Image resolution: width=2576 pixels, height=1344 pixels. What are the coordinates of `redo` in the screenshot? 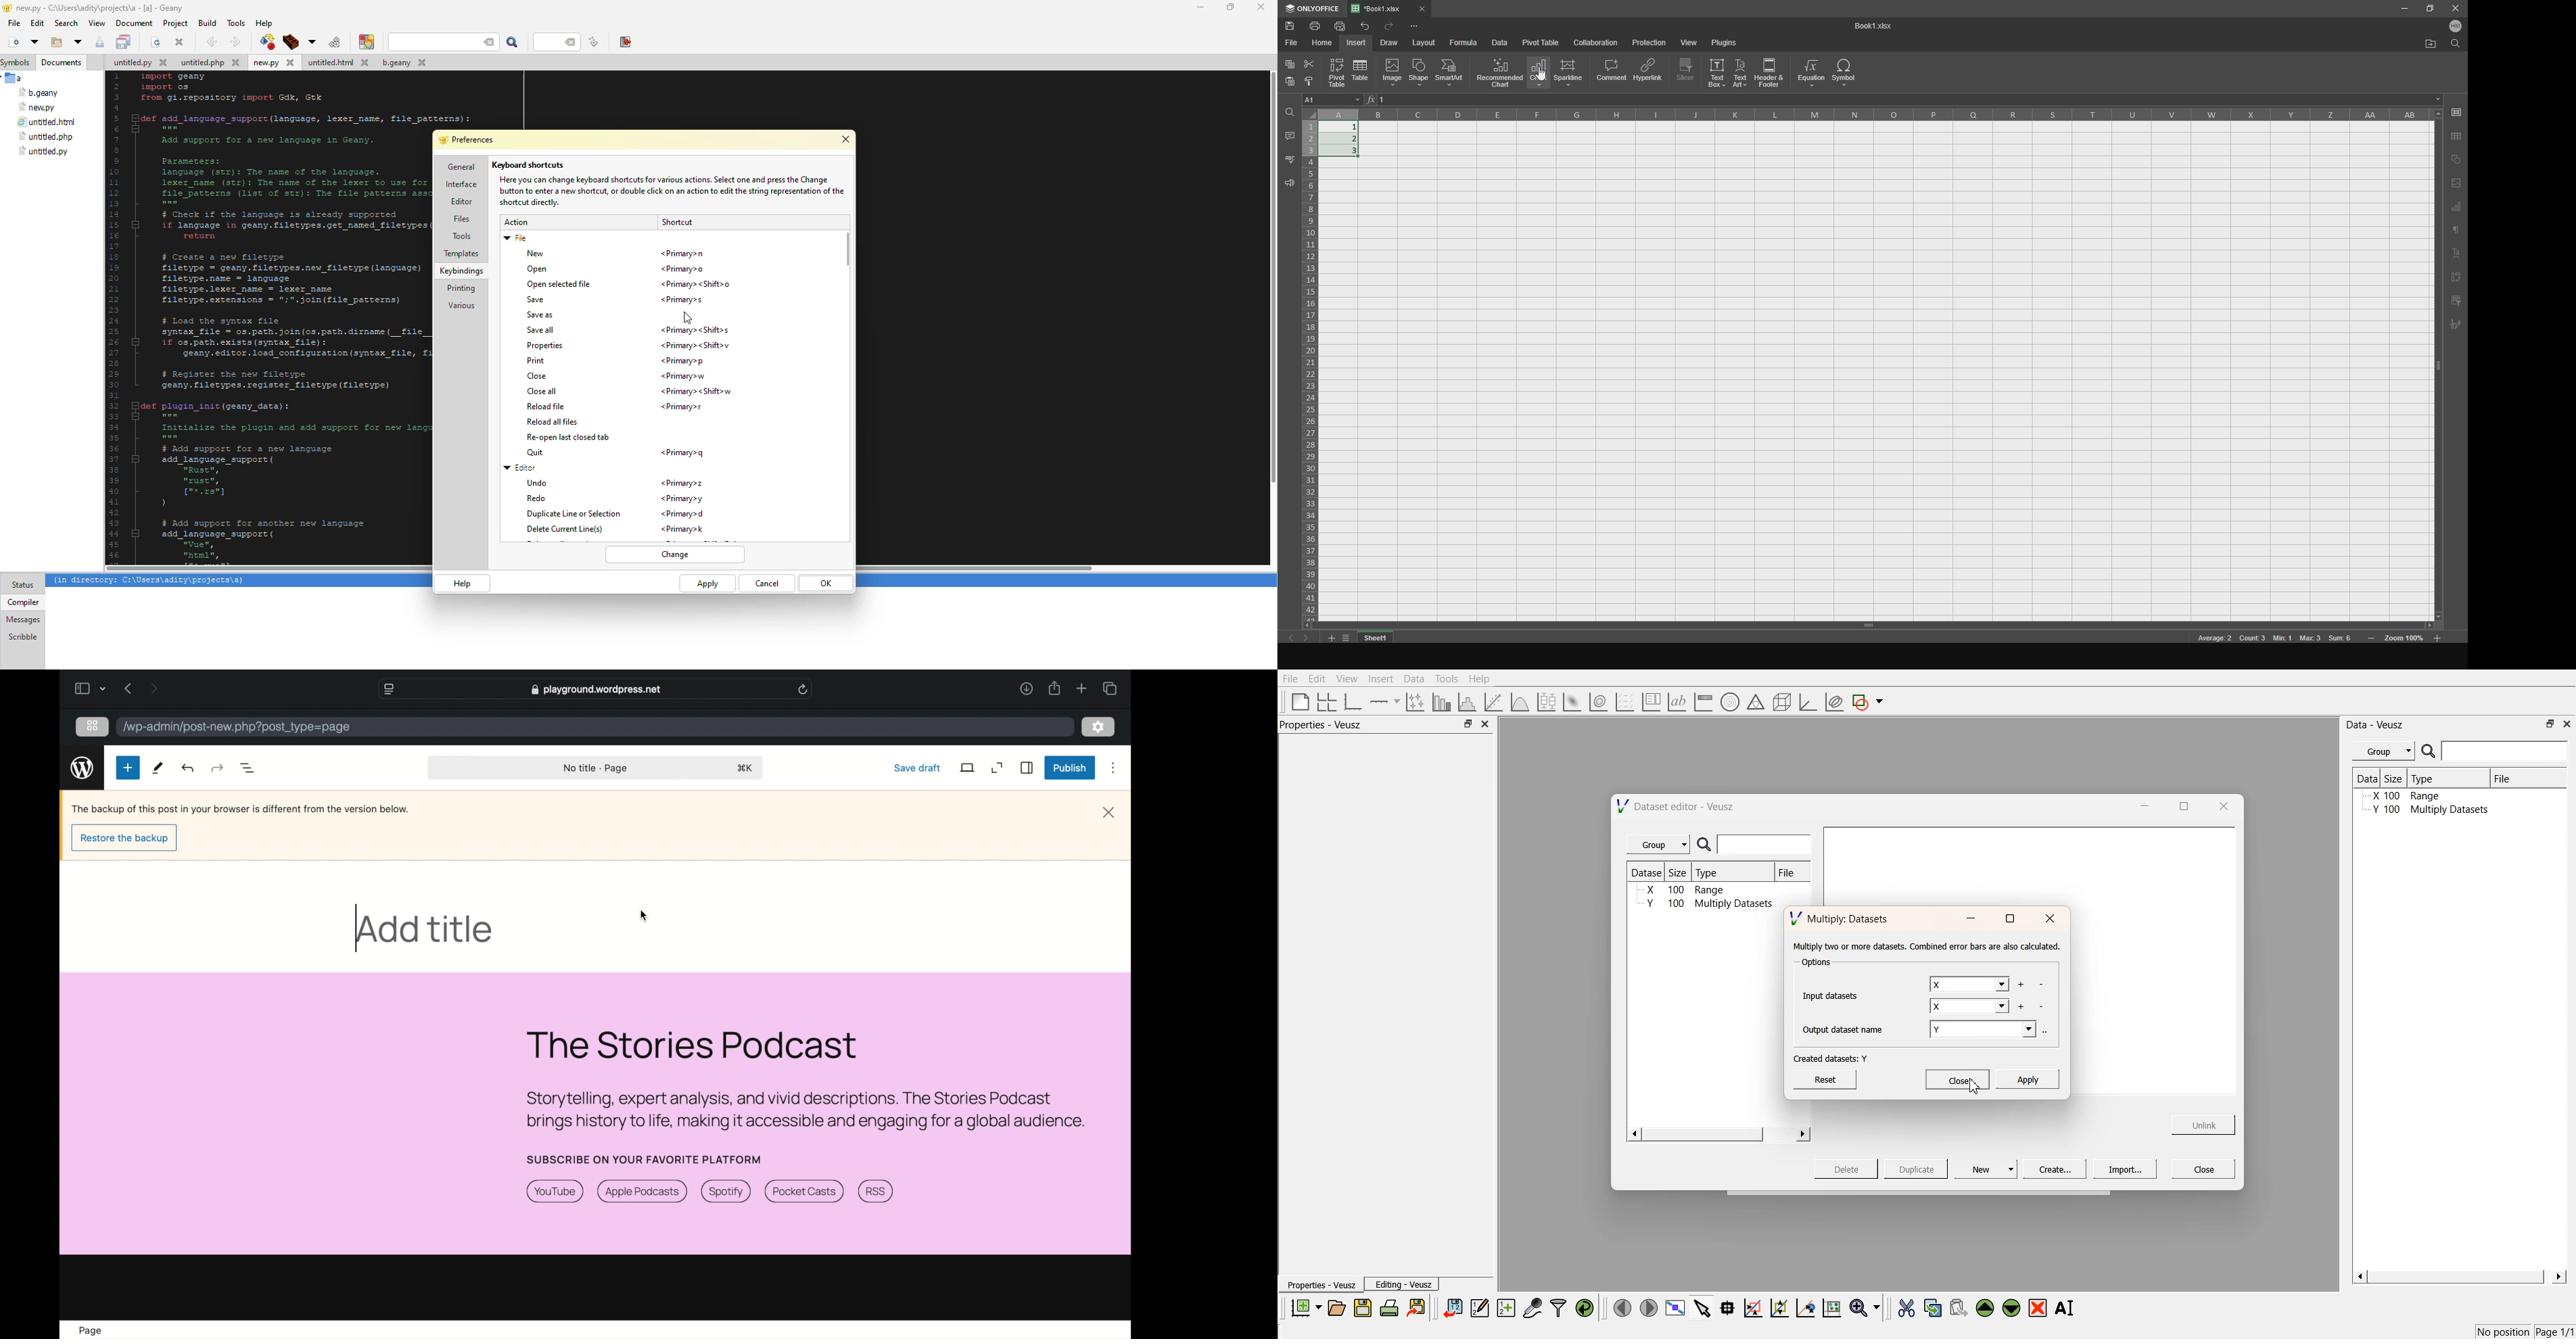 It's located at (189, 767).